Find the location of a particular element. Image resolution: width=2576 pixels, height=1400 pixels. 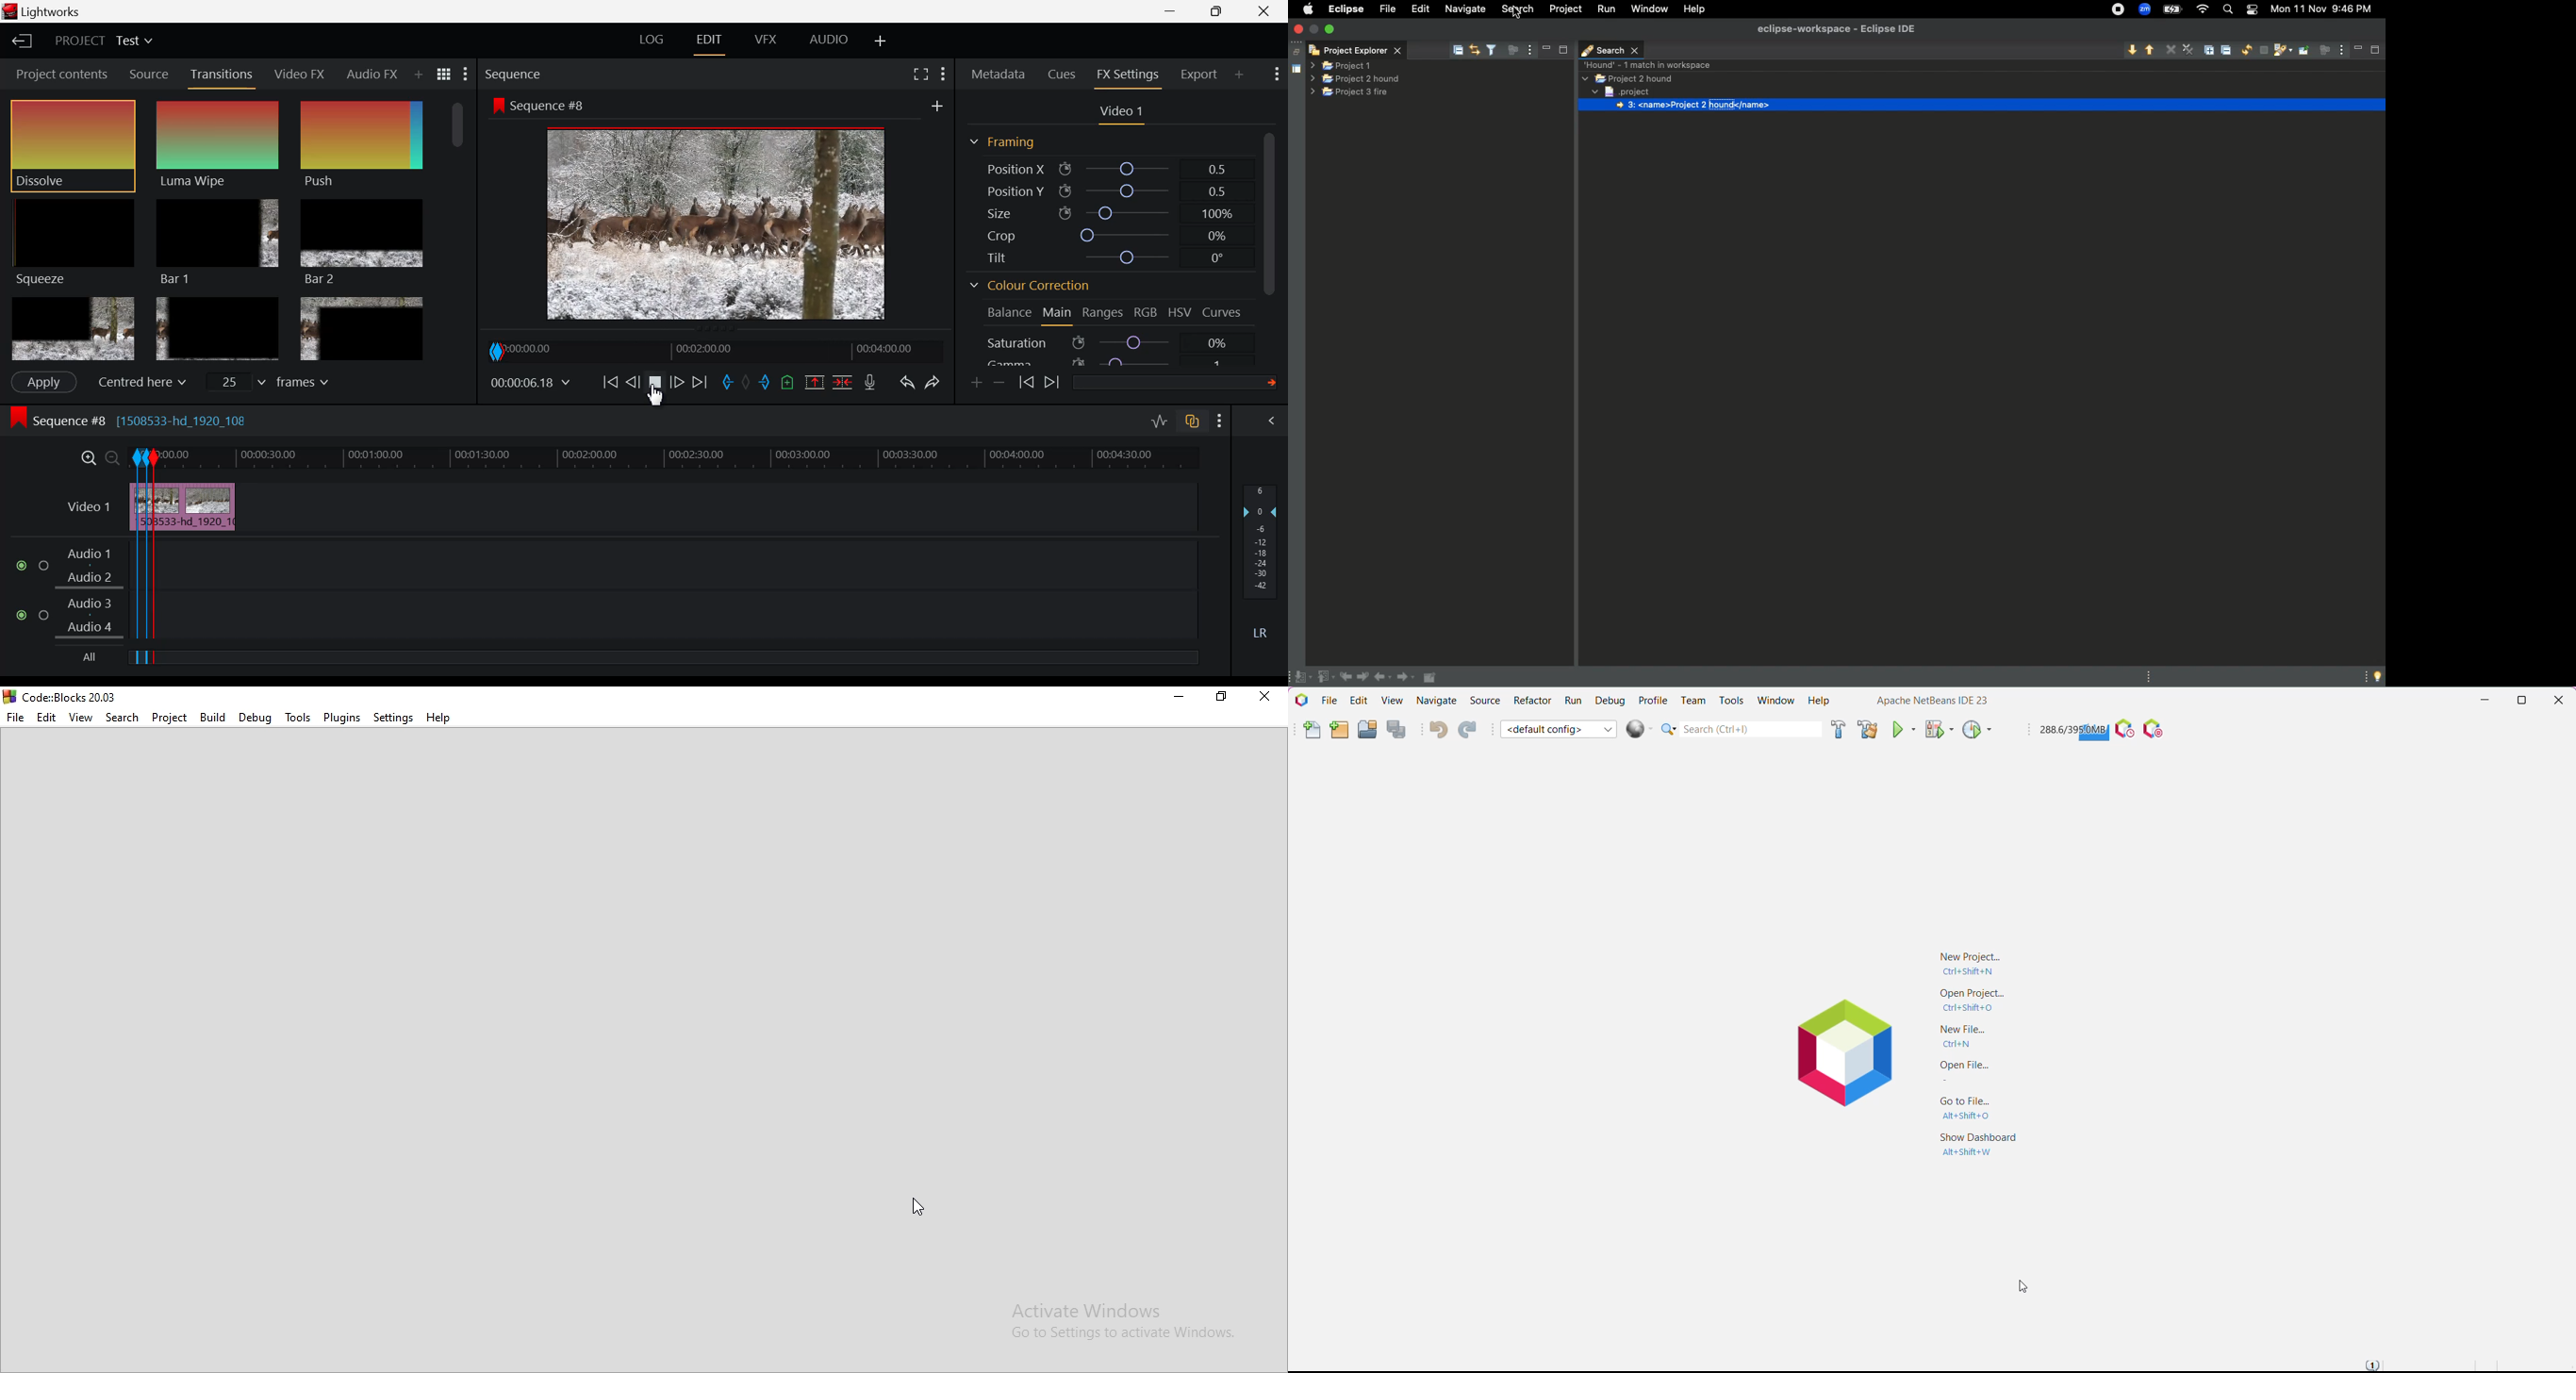

Timeline Zoom In is located at coordinates (89, 458).